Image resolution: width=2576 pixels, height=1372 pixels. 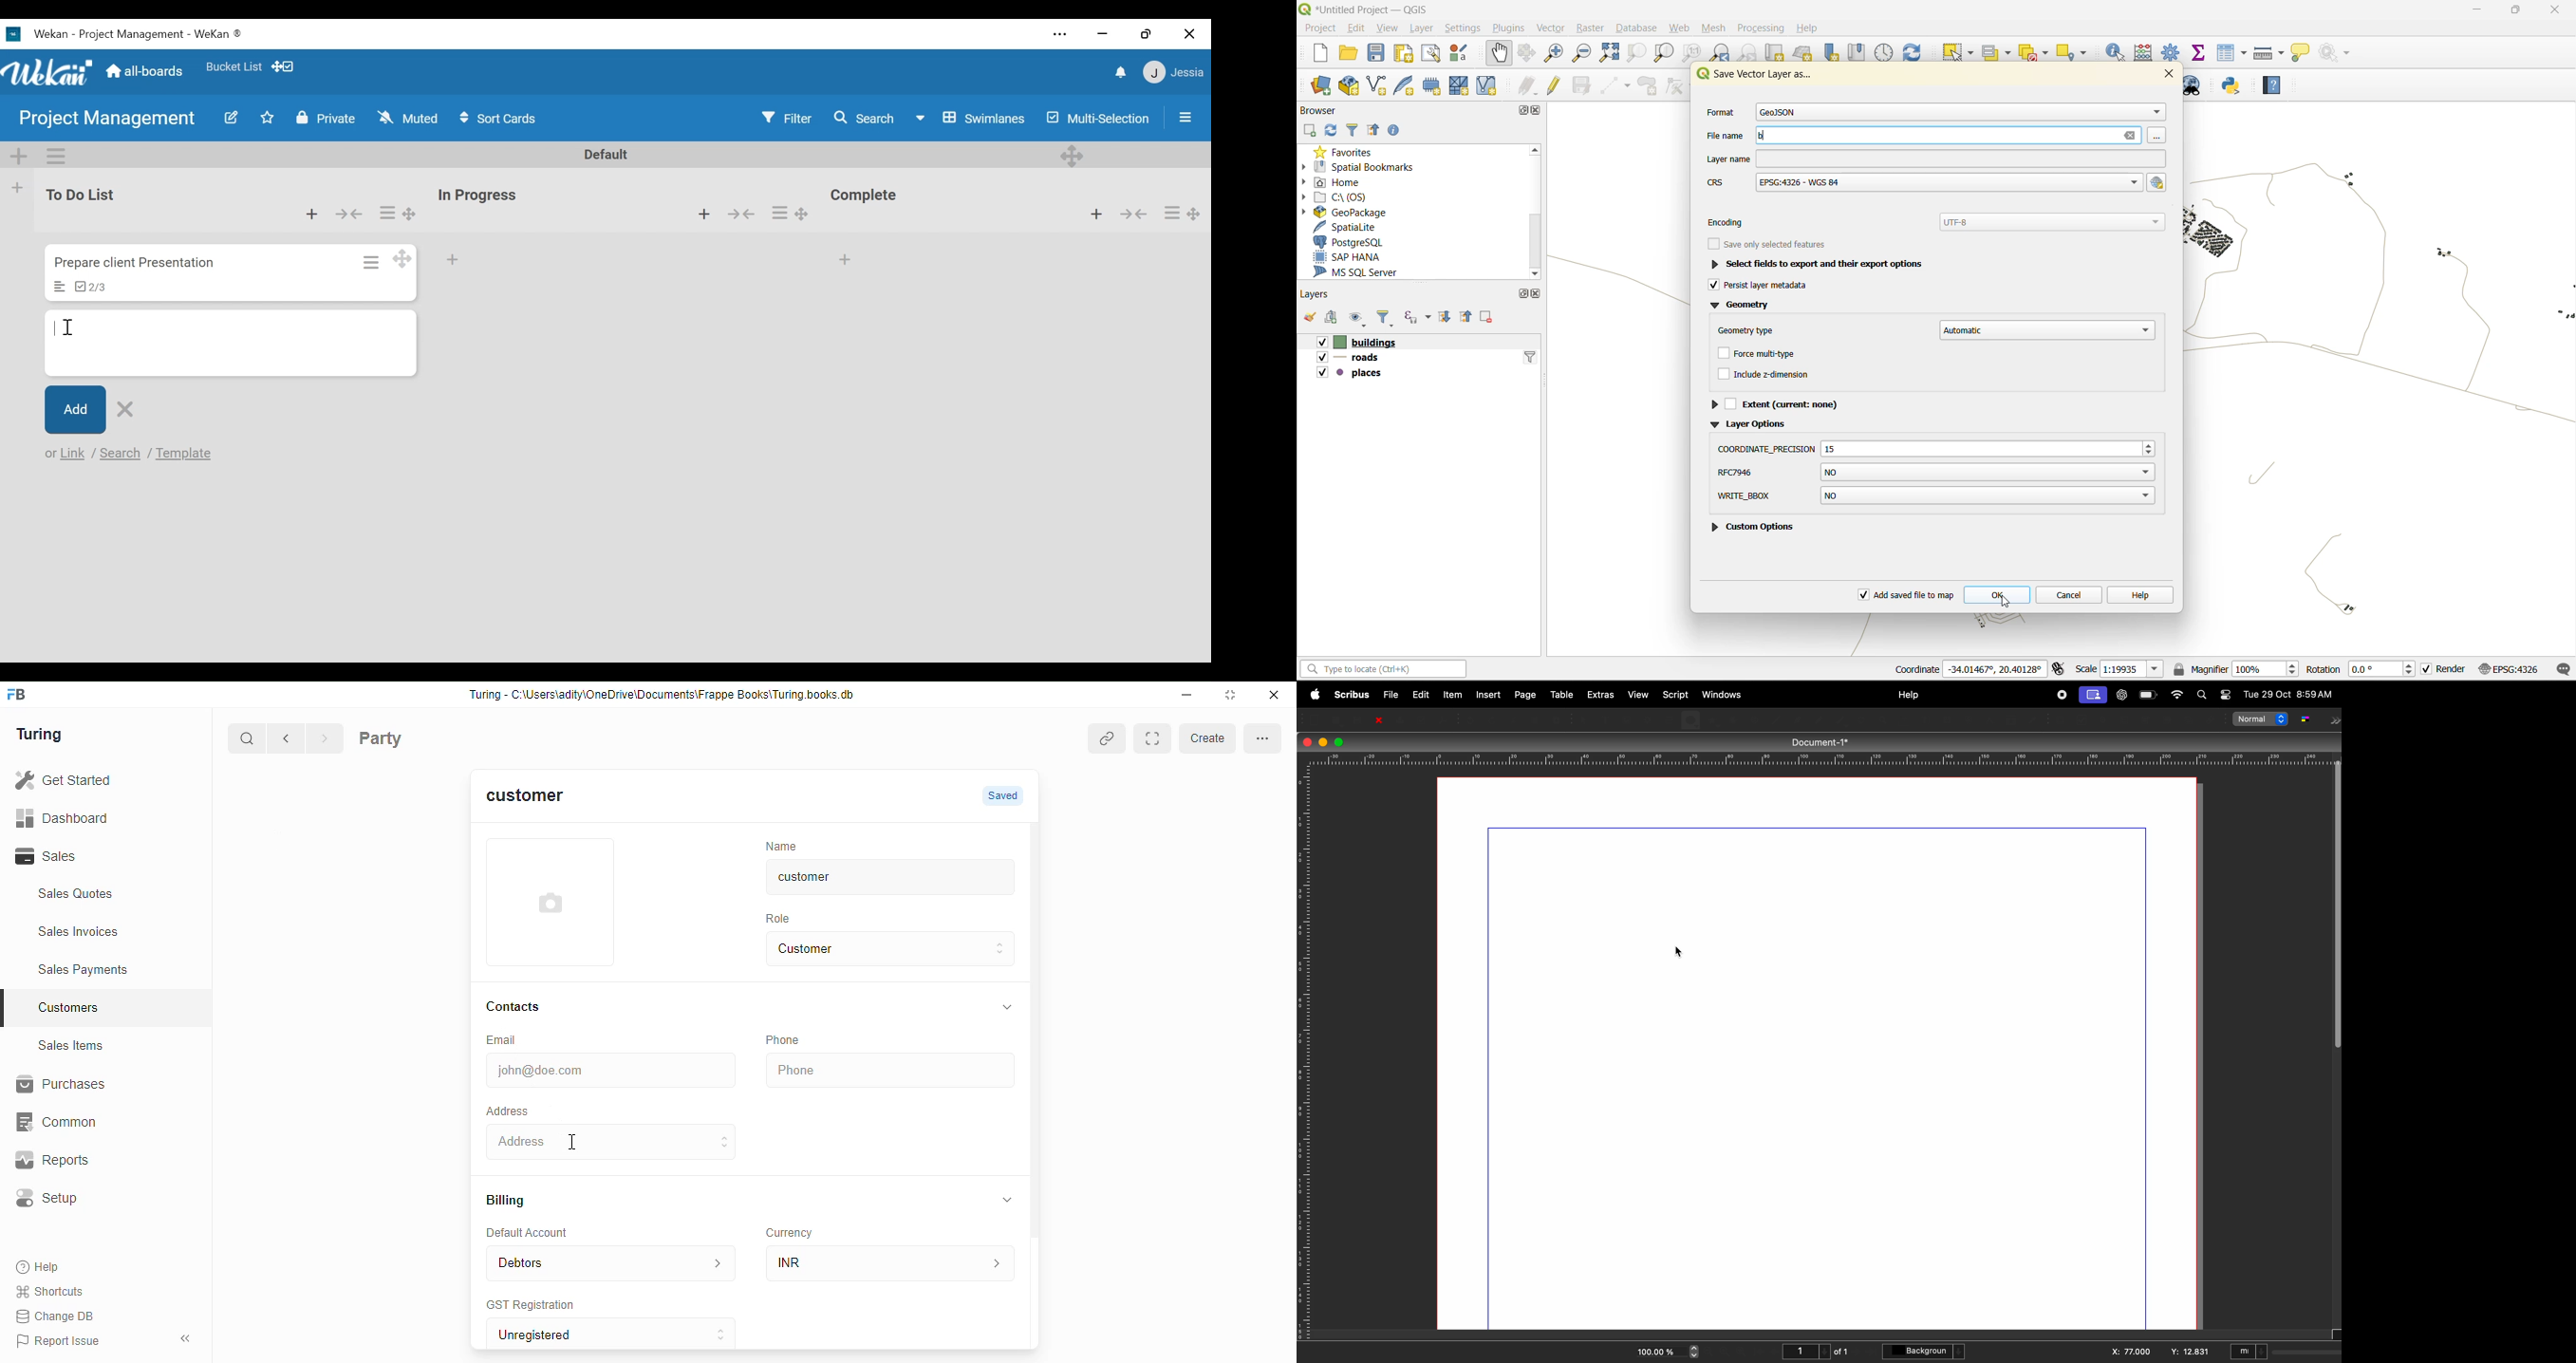 I want to click on Turing - C:\Users\adity\OneDrive\Documents\Frappe Books\Turing books. db, so click(x=667, y=697).